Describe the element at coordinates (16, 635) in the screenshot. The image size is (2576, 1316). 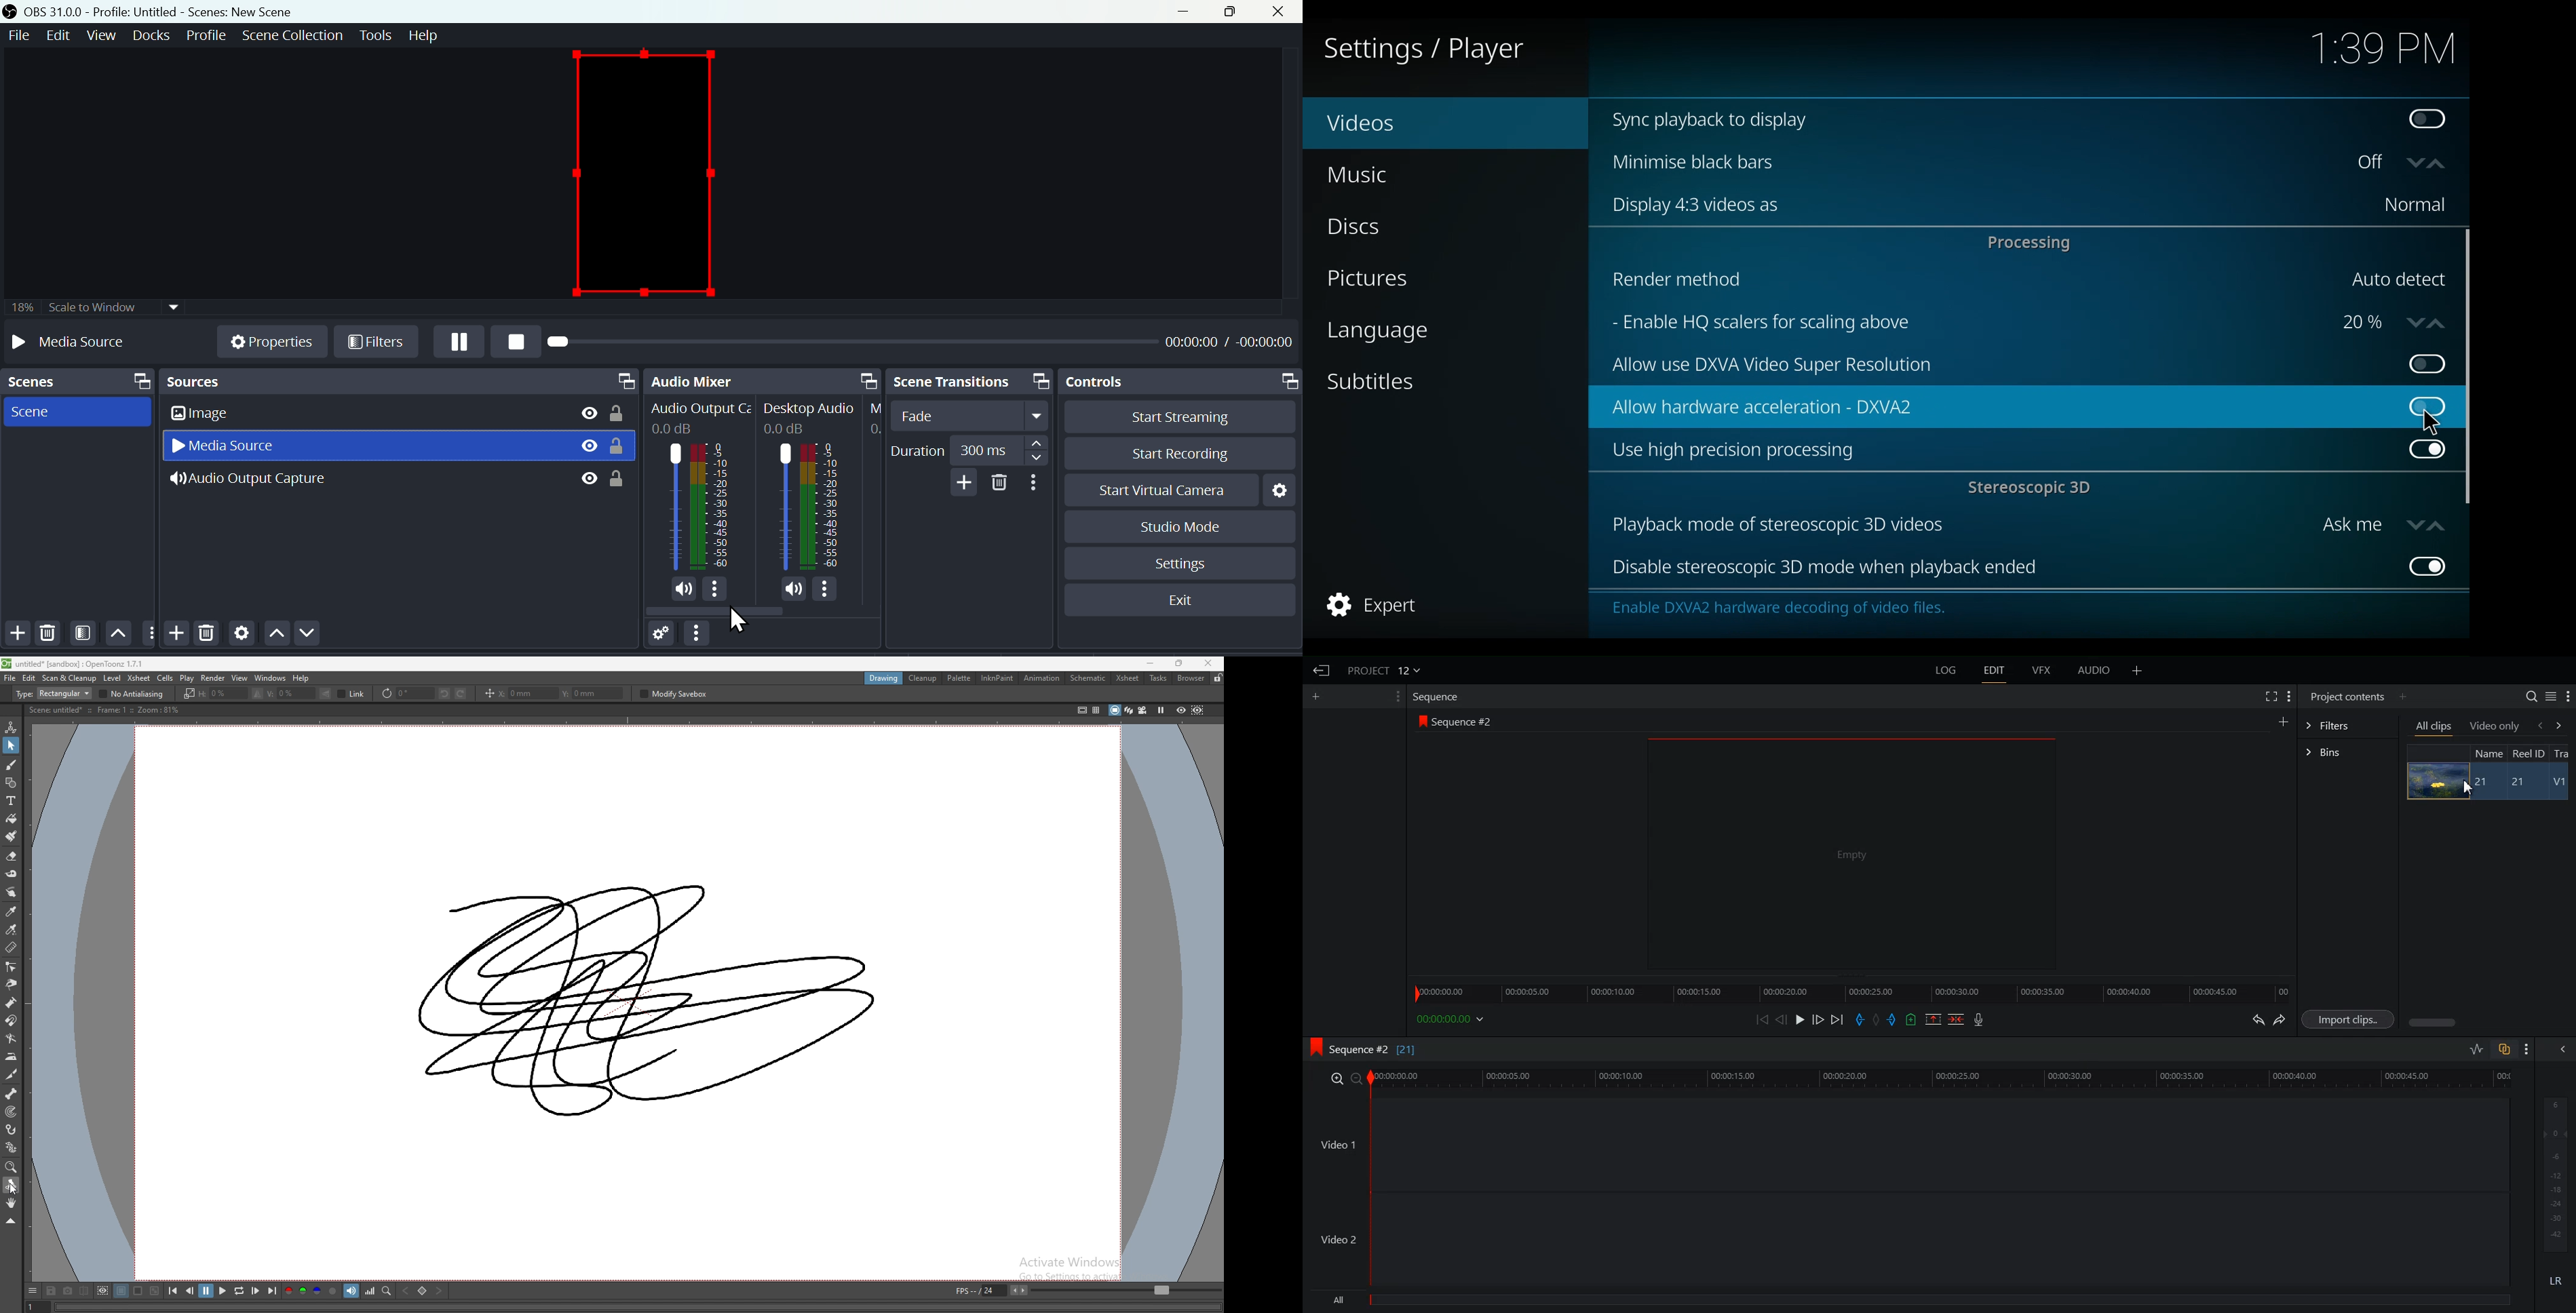
I see `Add` at that location.